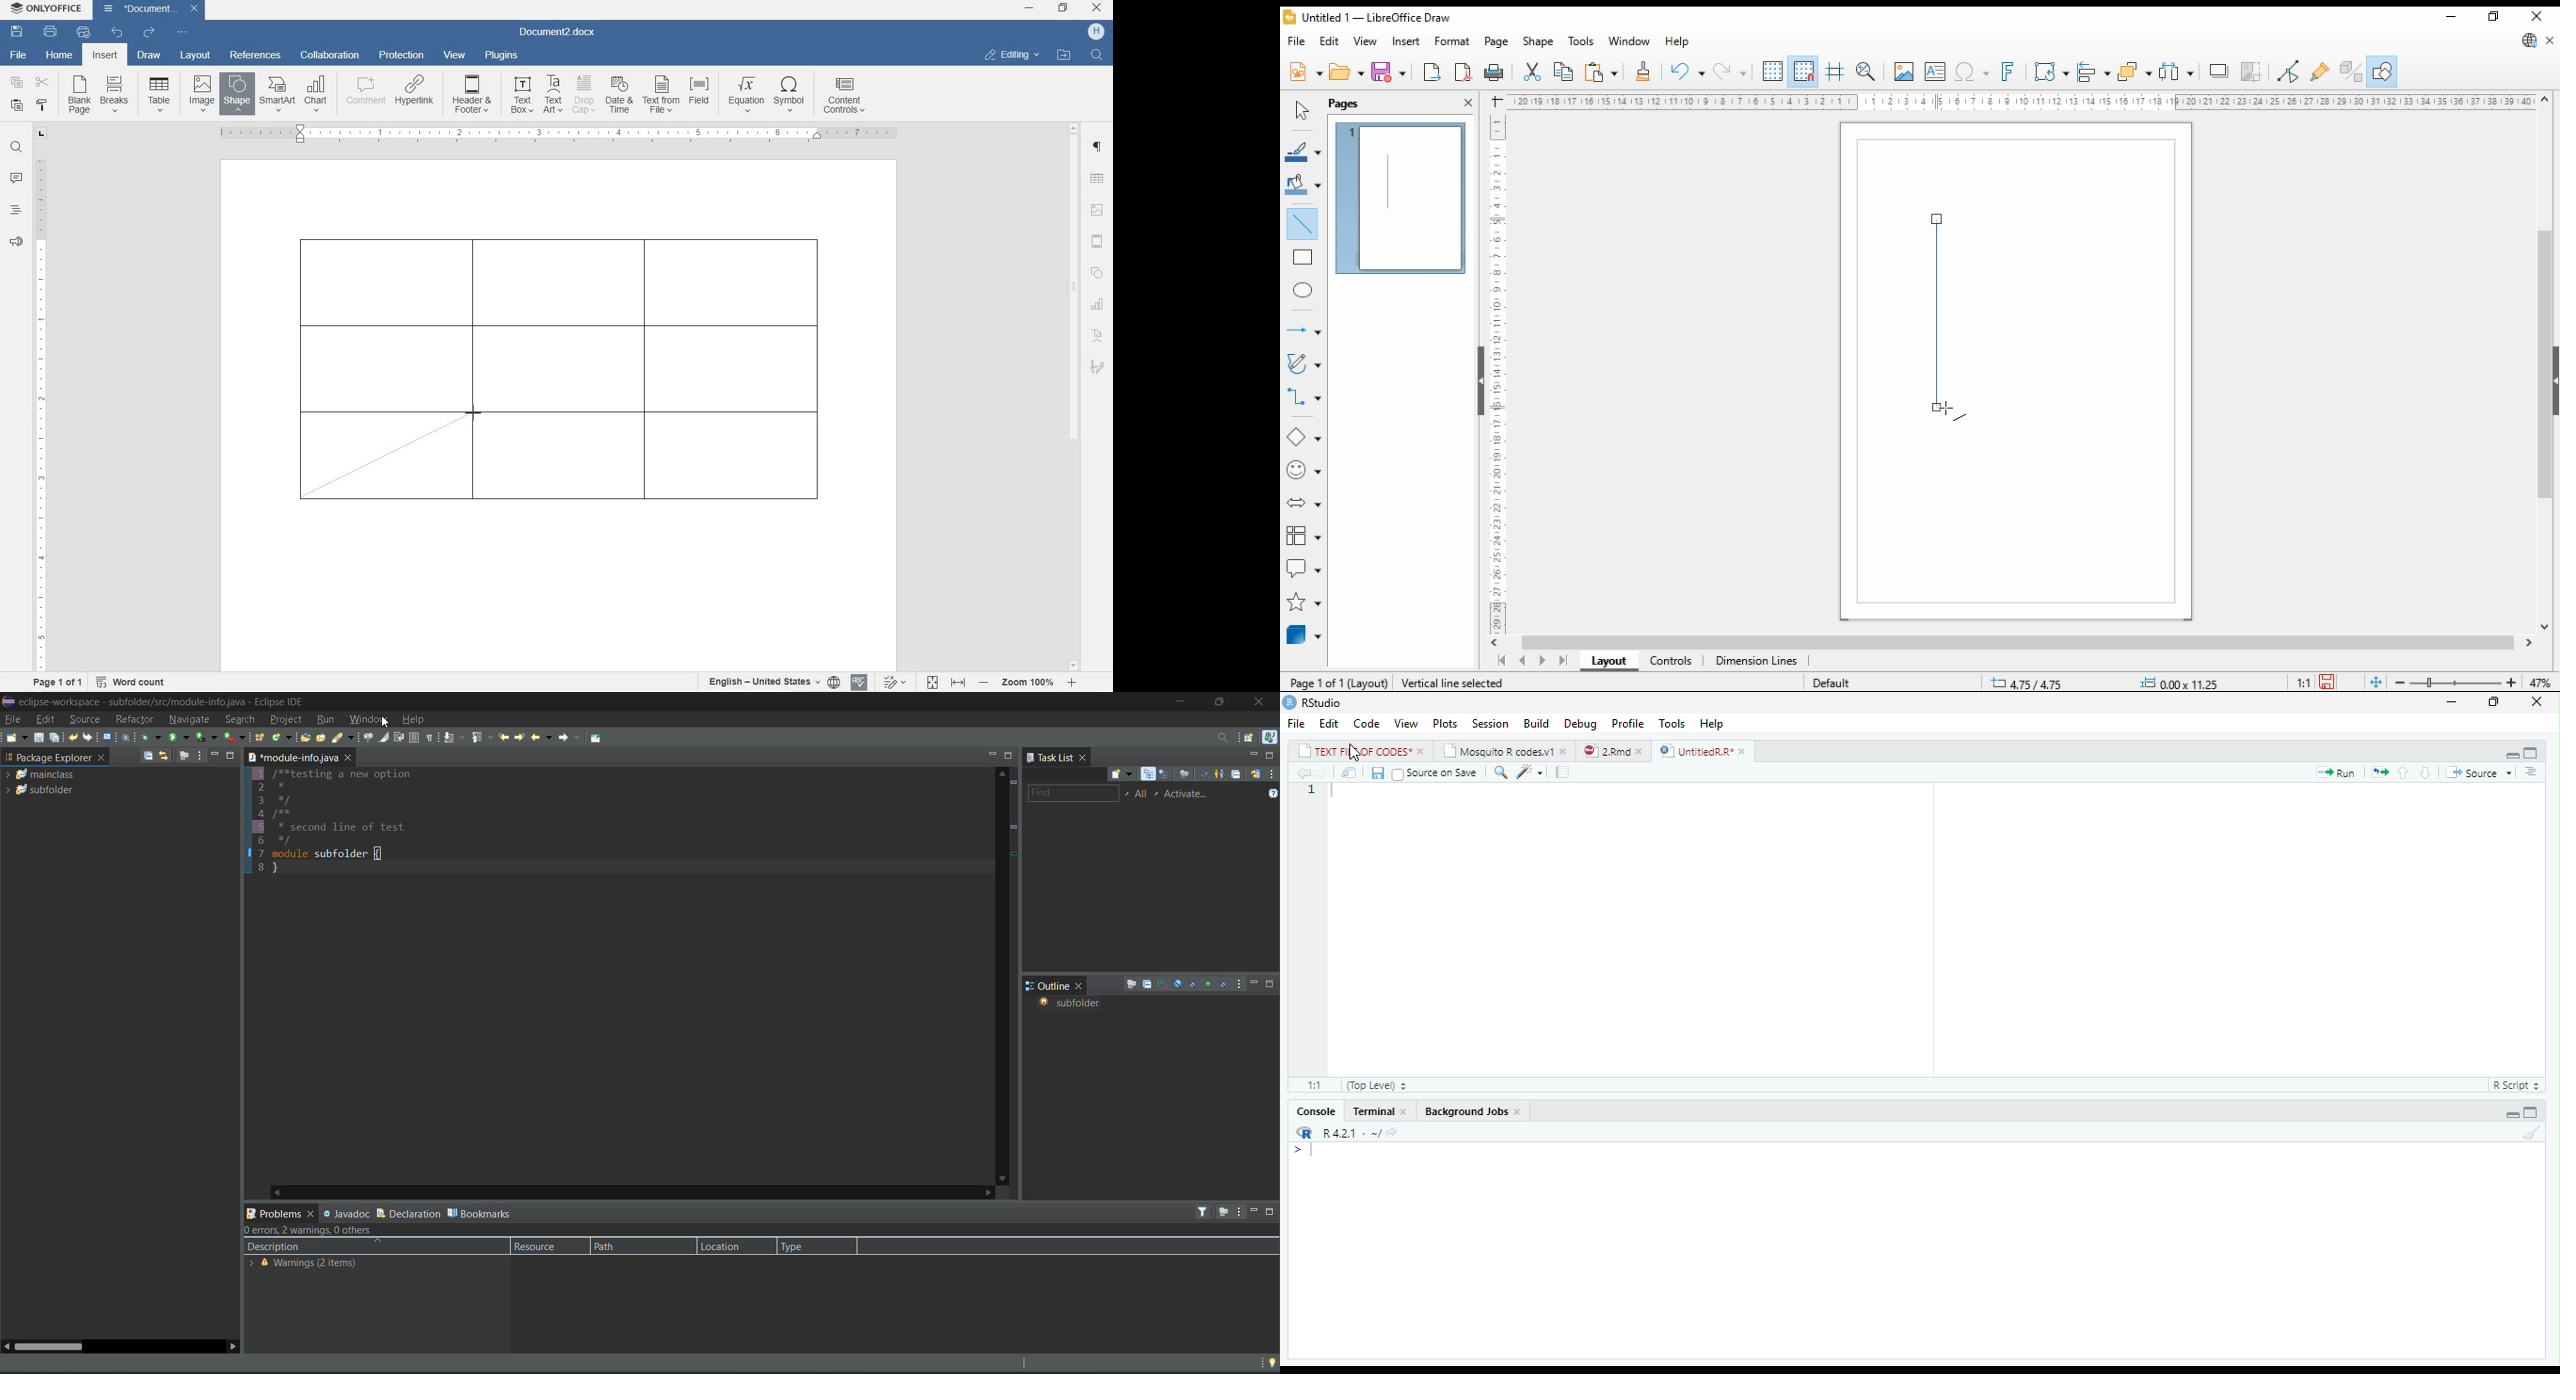  Describe the element at coordinates (1944, 313) in the screenshot. I see `new shape` at that location.